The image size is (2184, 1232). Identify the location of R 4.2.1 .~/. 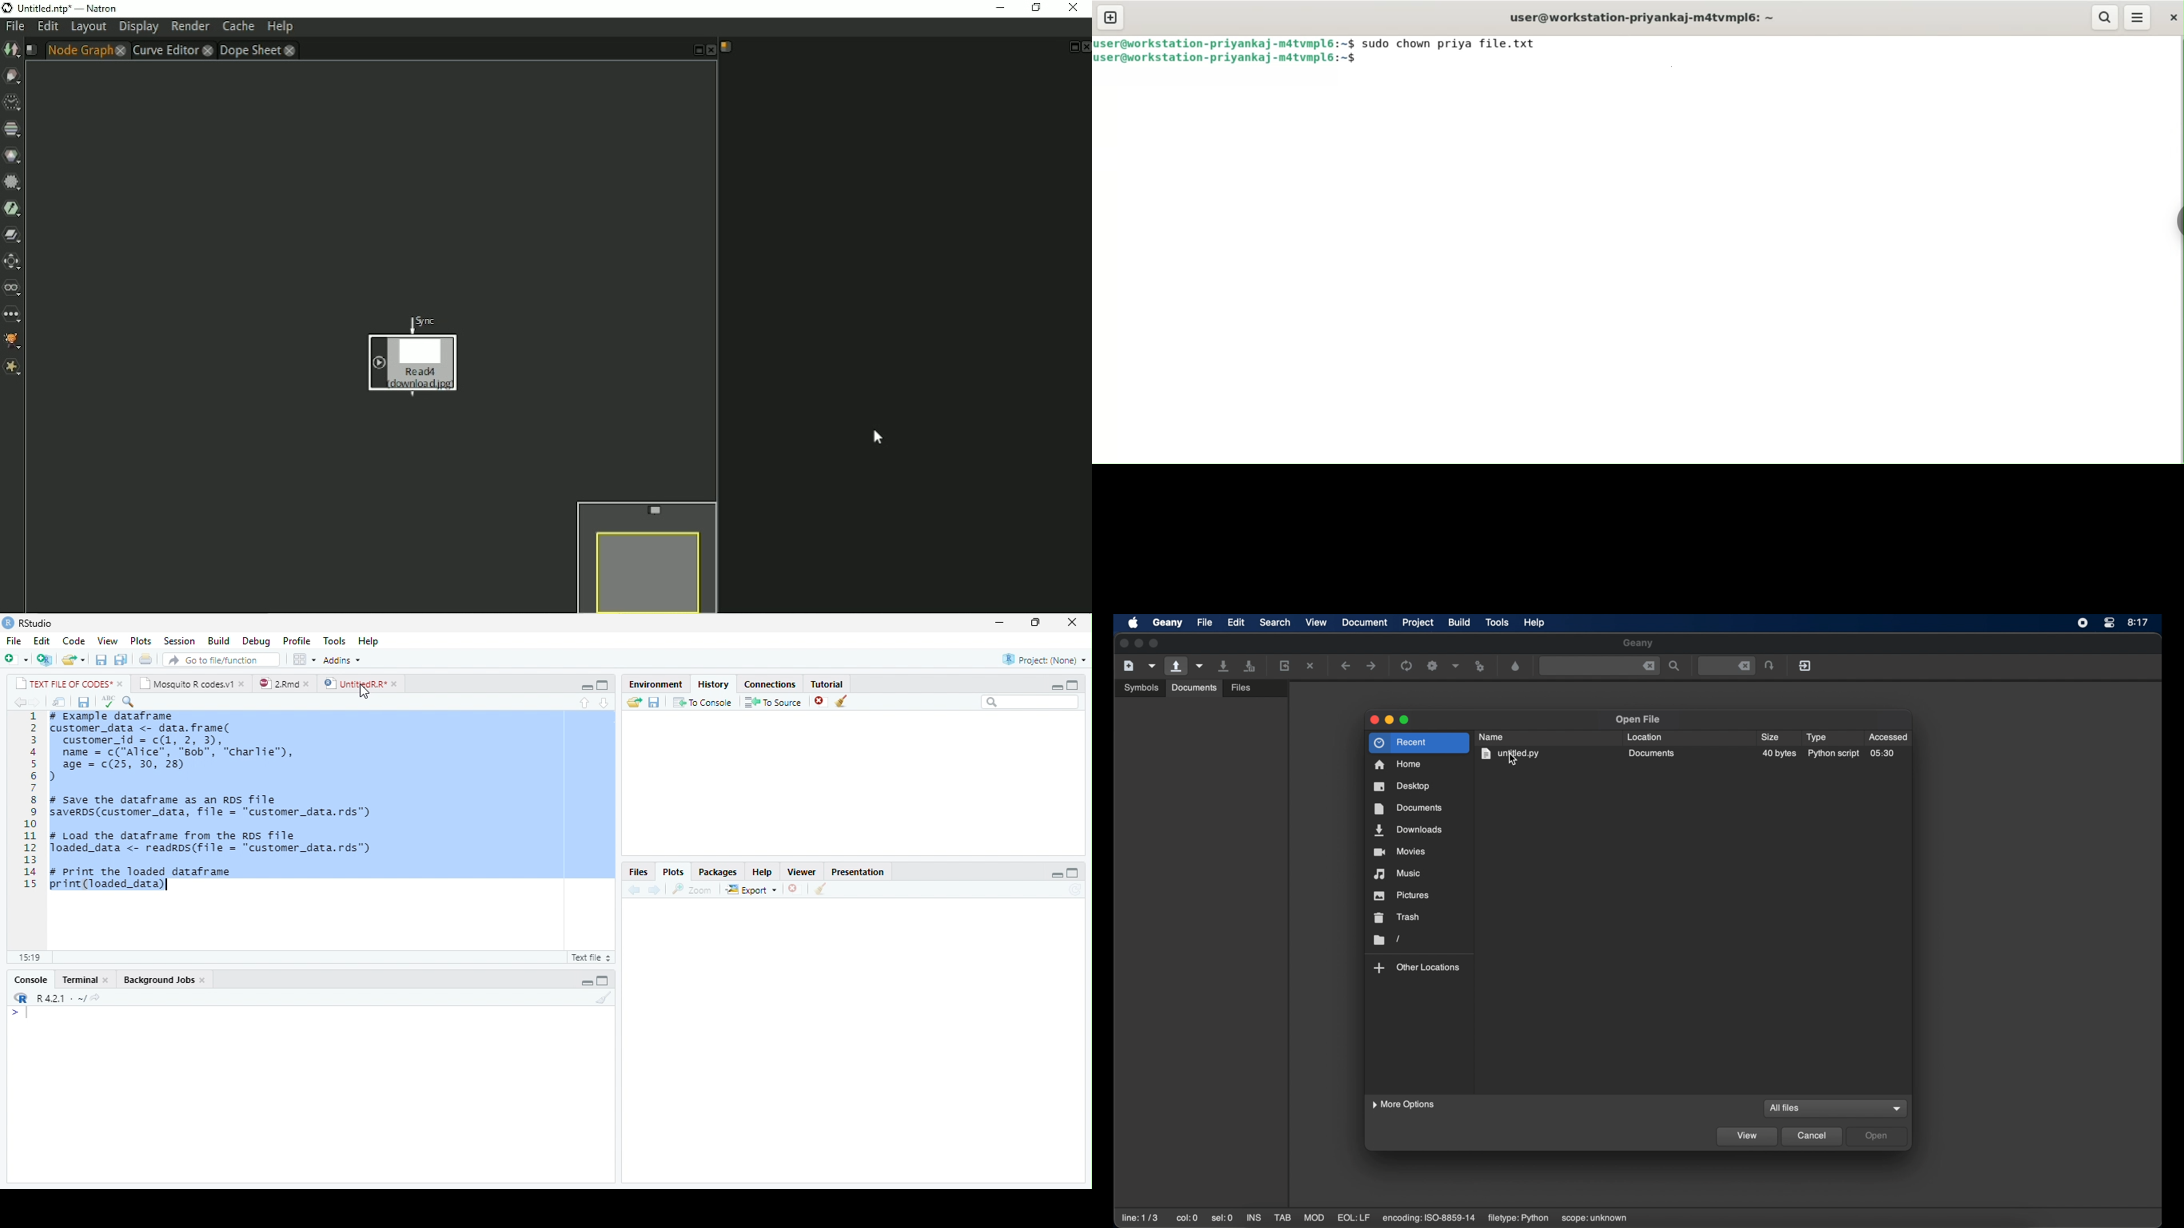
(58, 997).